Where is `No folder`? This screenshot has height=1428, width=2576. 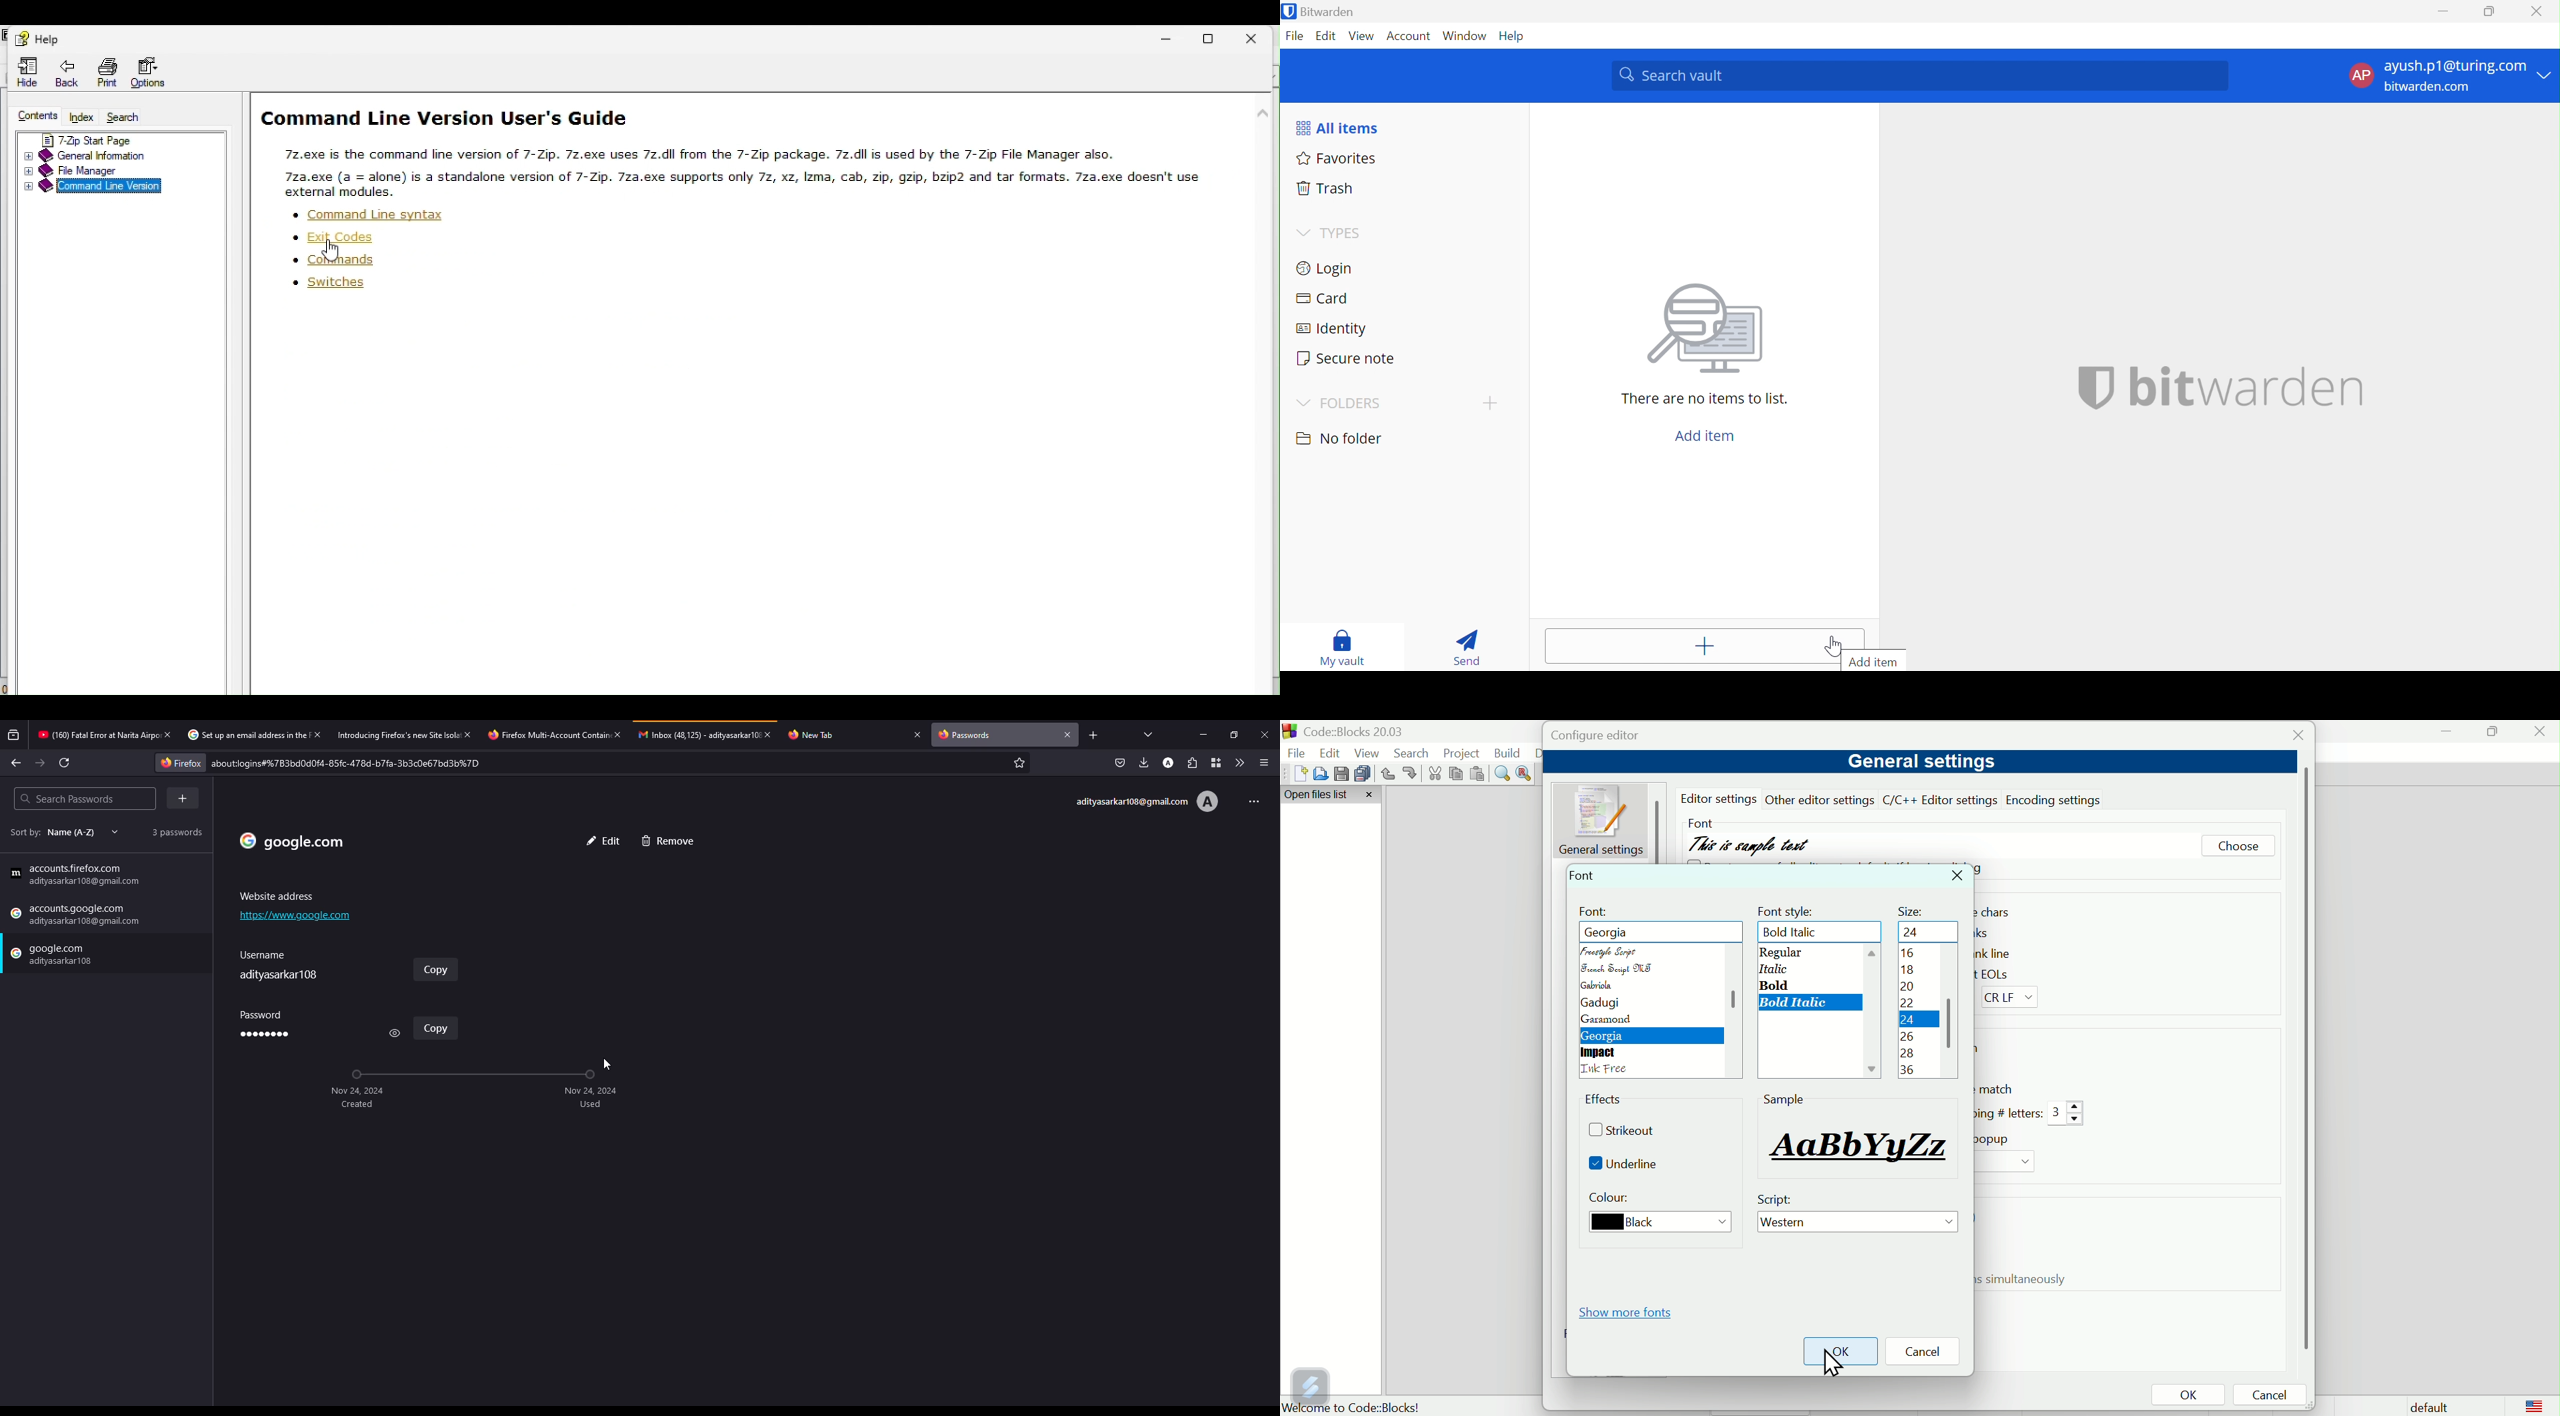 No folder is located at coordinates (1339, 438).